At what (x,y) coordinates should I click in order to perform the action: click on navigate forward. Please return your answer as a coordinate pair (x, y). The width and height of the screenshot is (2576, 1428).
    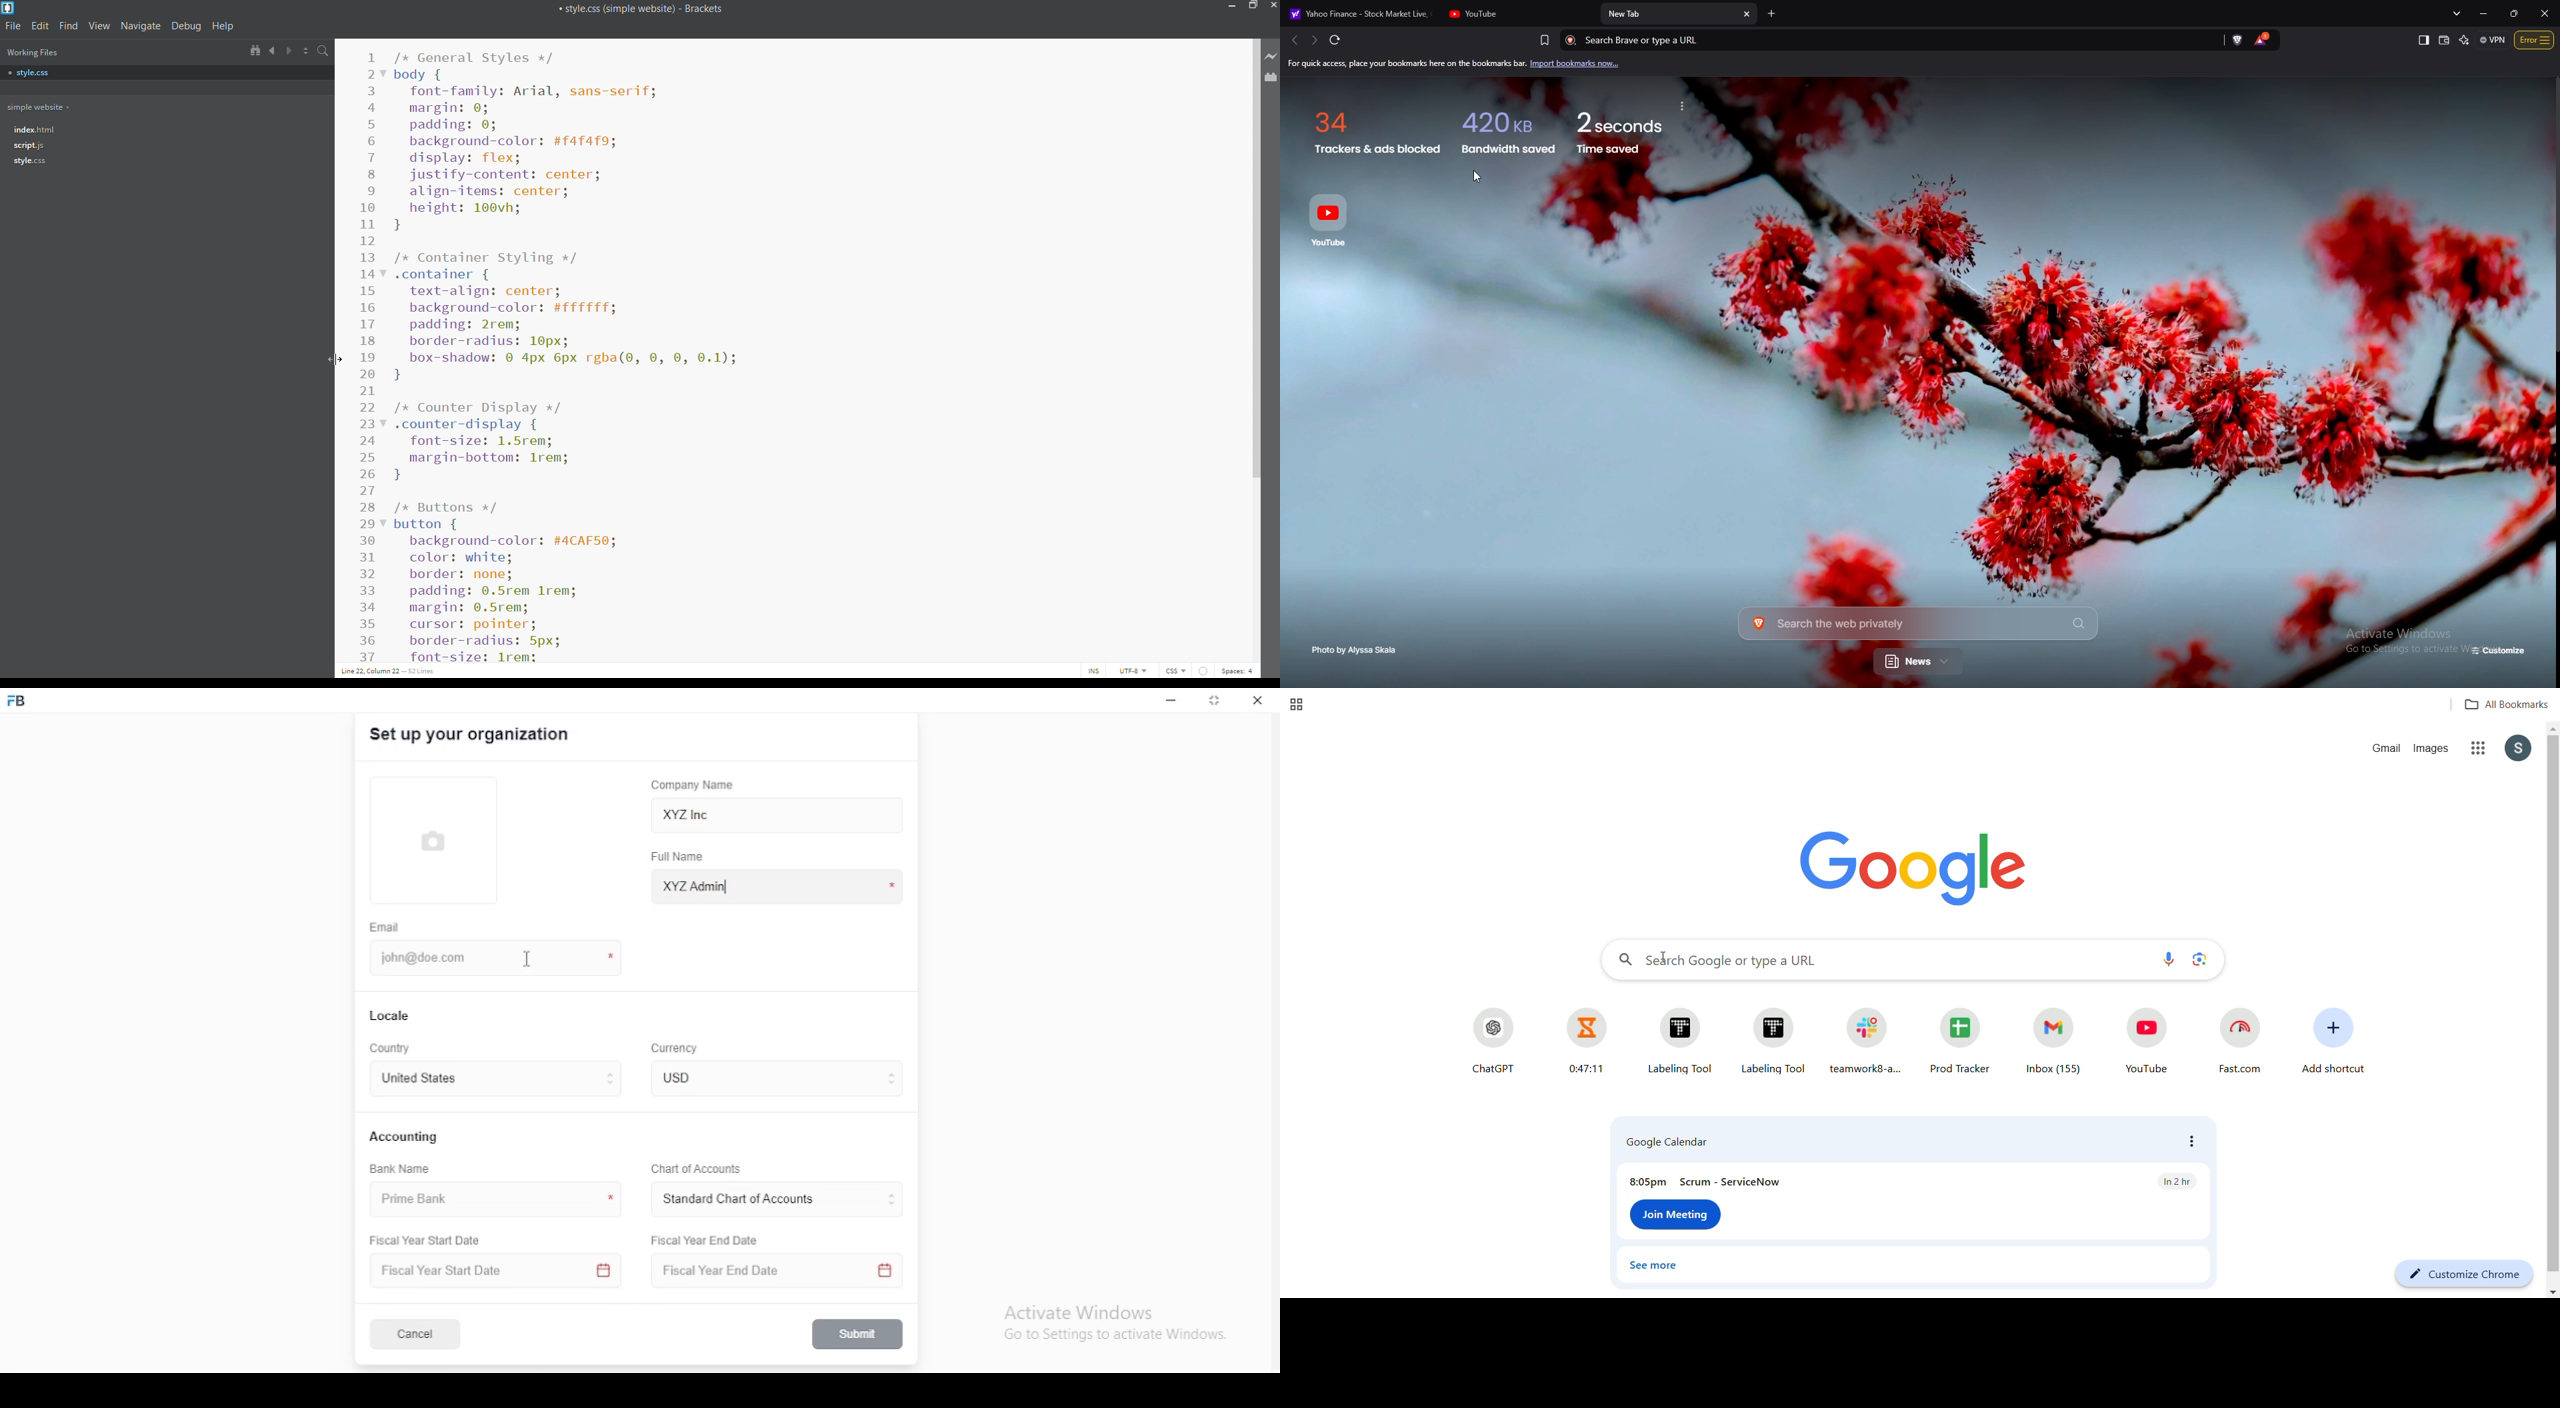
    Looking at the image, I should click on (290, 49).